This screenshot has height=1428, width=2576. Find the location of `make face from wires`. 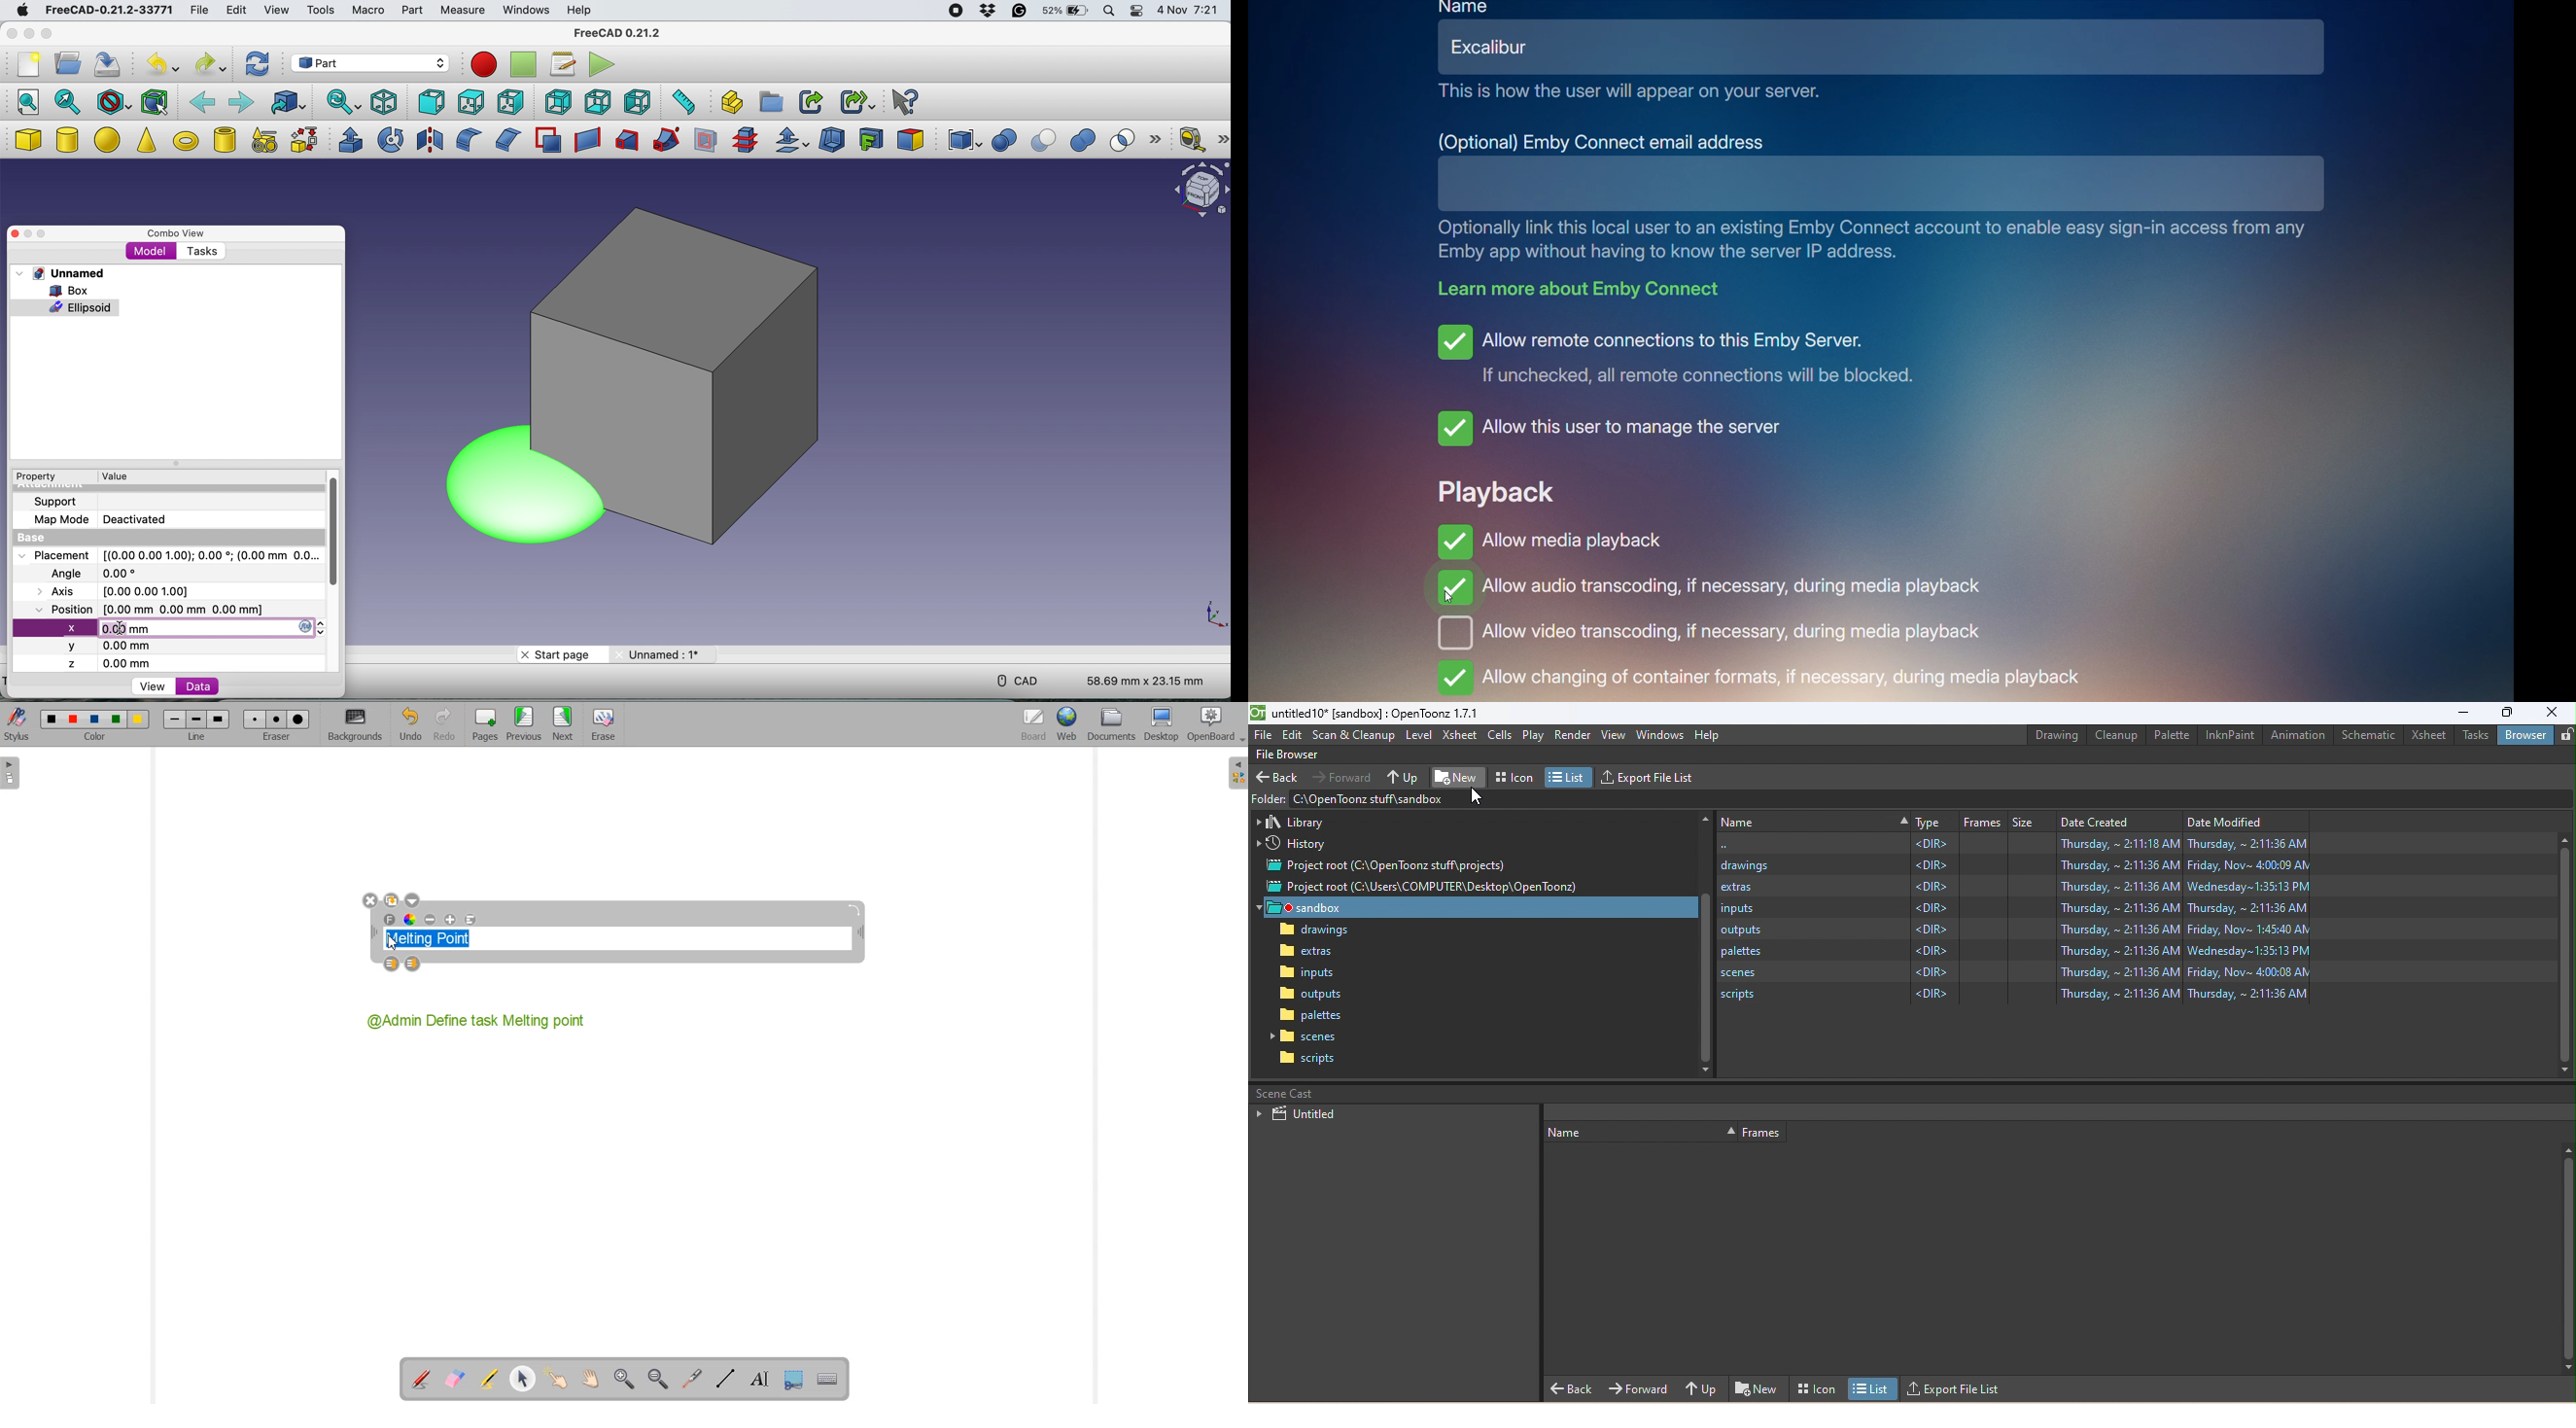

make face from wires is located at coordinates (548, 140).